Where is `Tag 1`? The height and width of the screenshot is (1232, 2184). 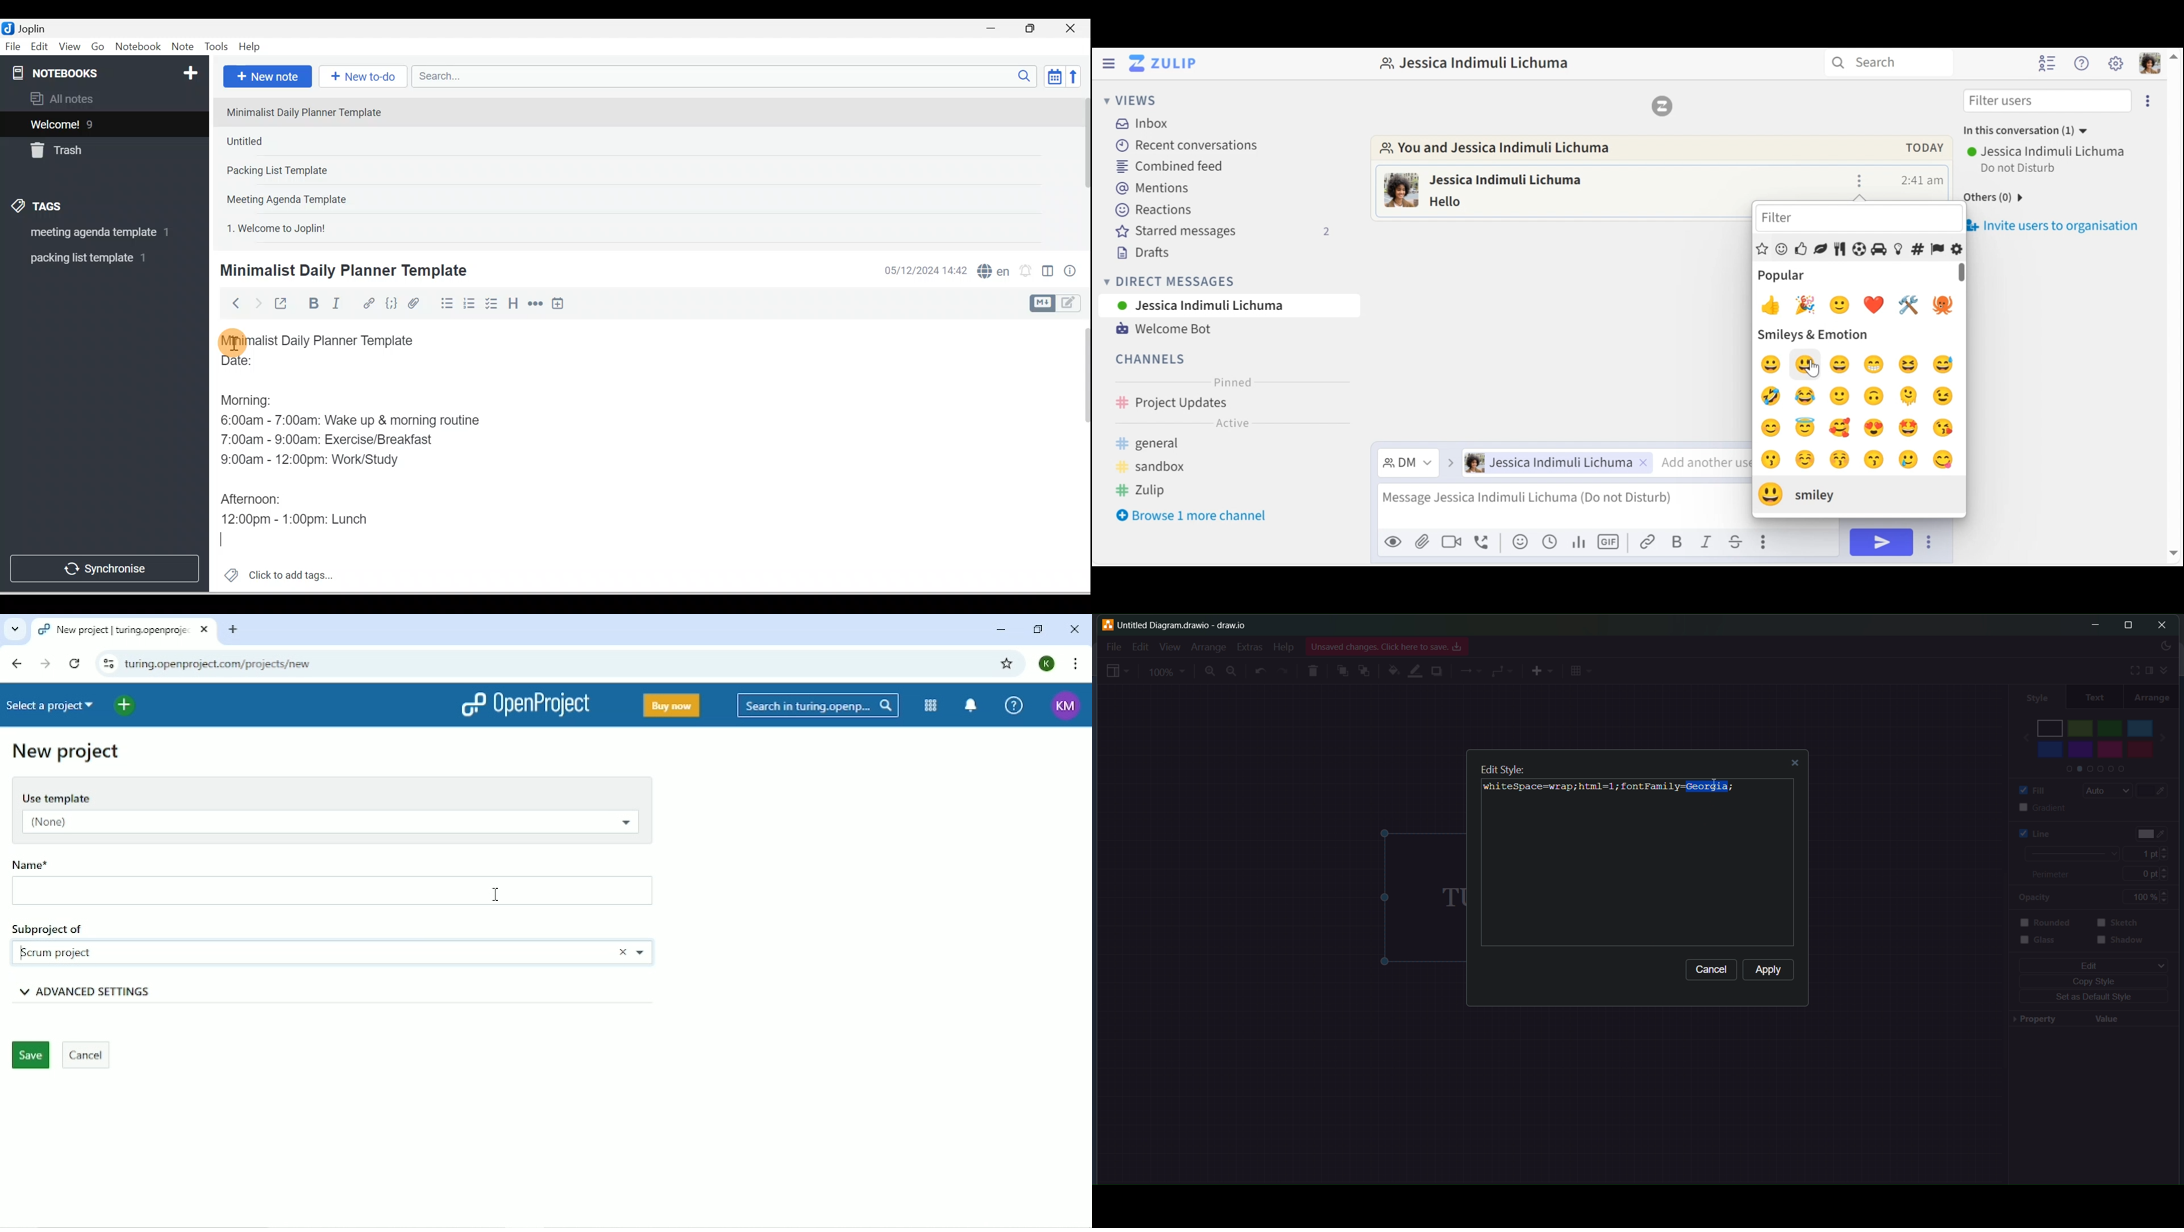 Tag 1 is located at coordinates (89, 233).